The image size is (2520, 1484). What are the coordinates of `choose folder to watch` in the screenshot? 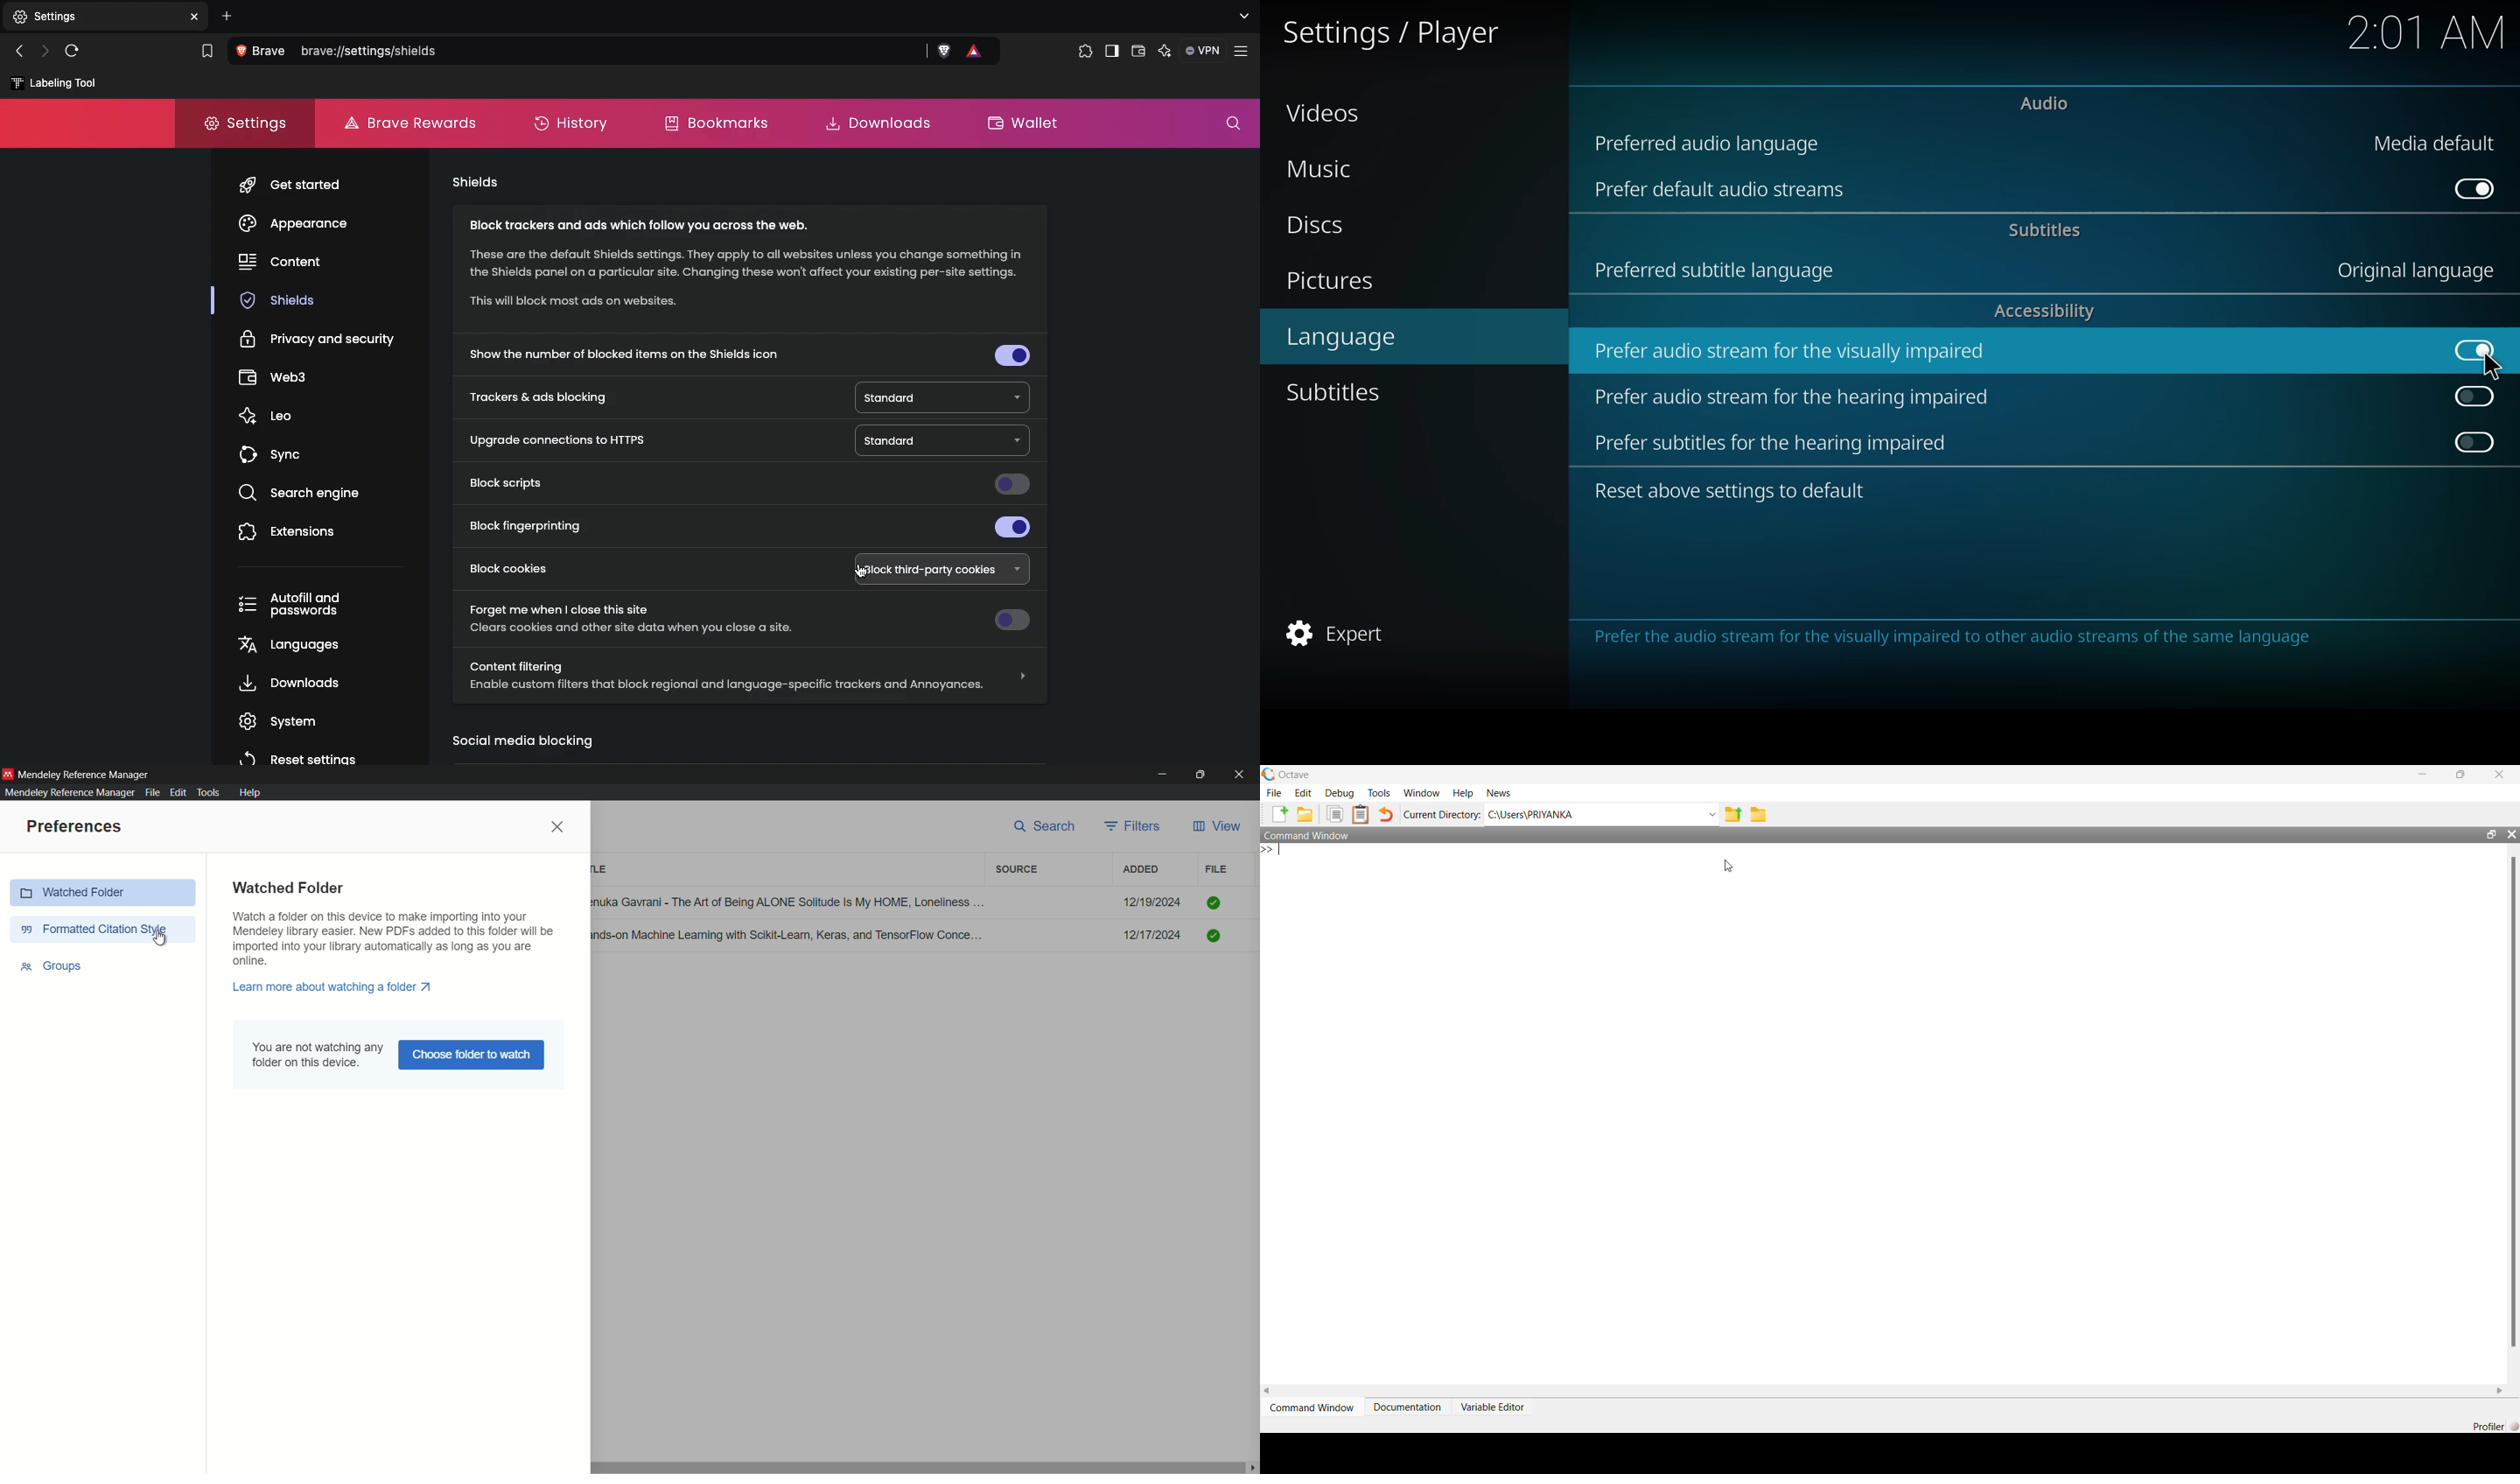 It's located at (472, 1055).